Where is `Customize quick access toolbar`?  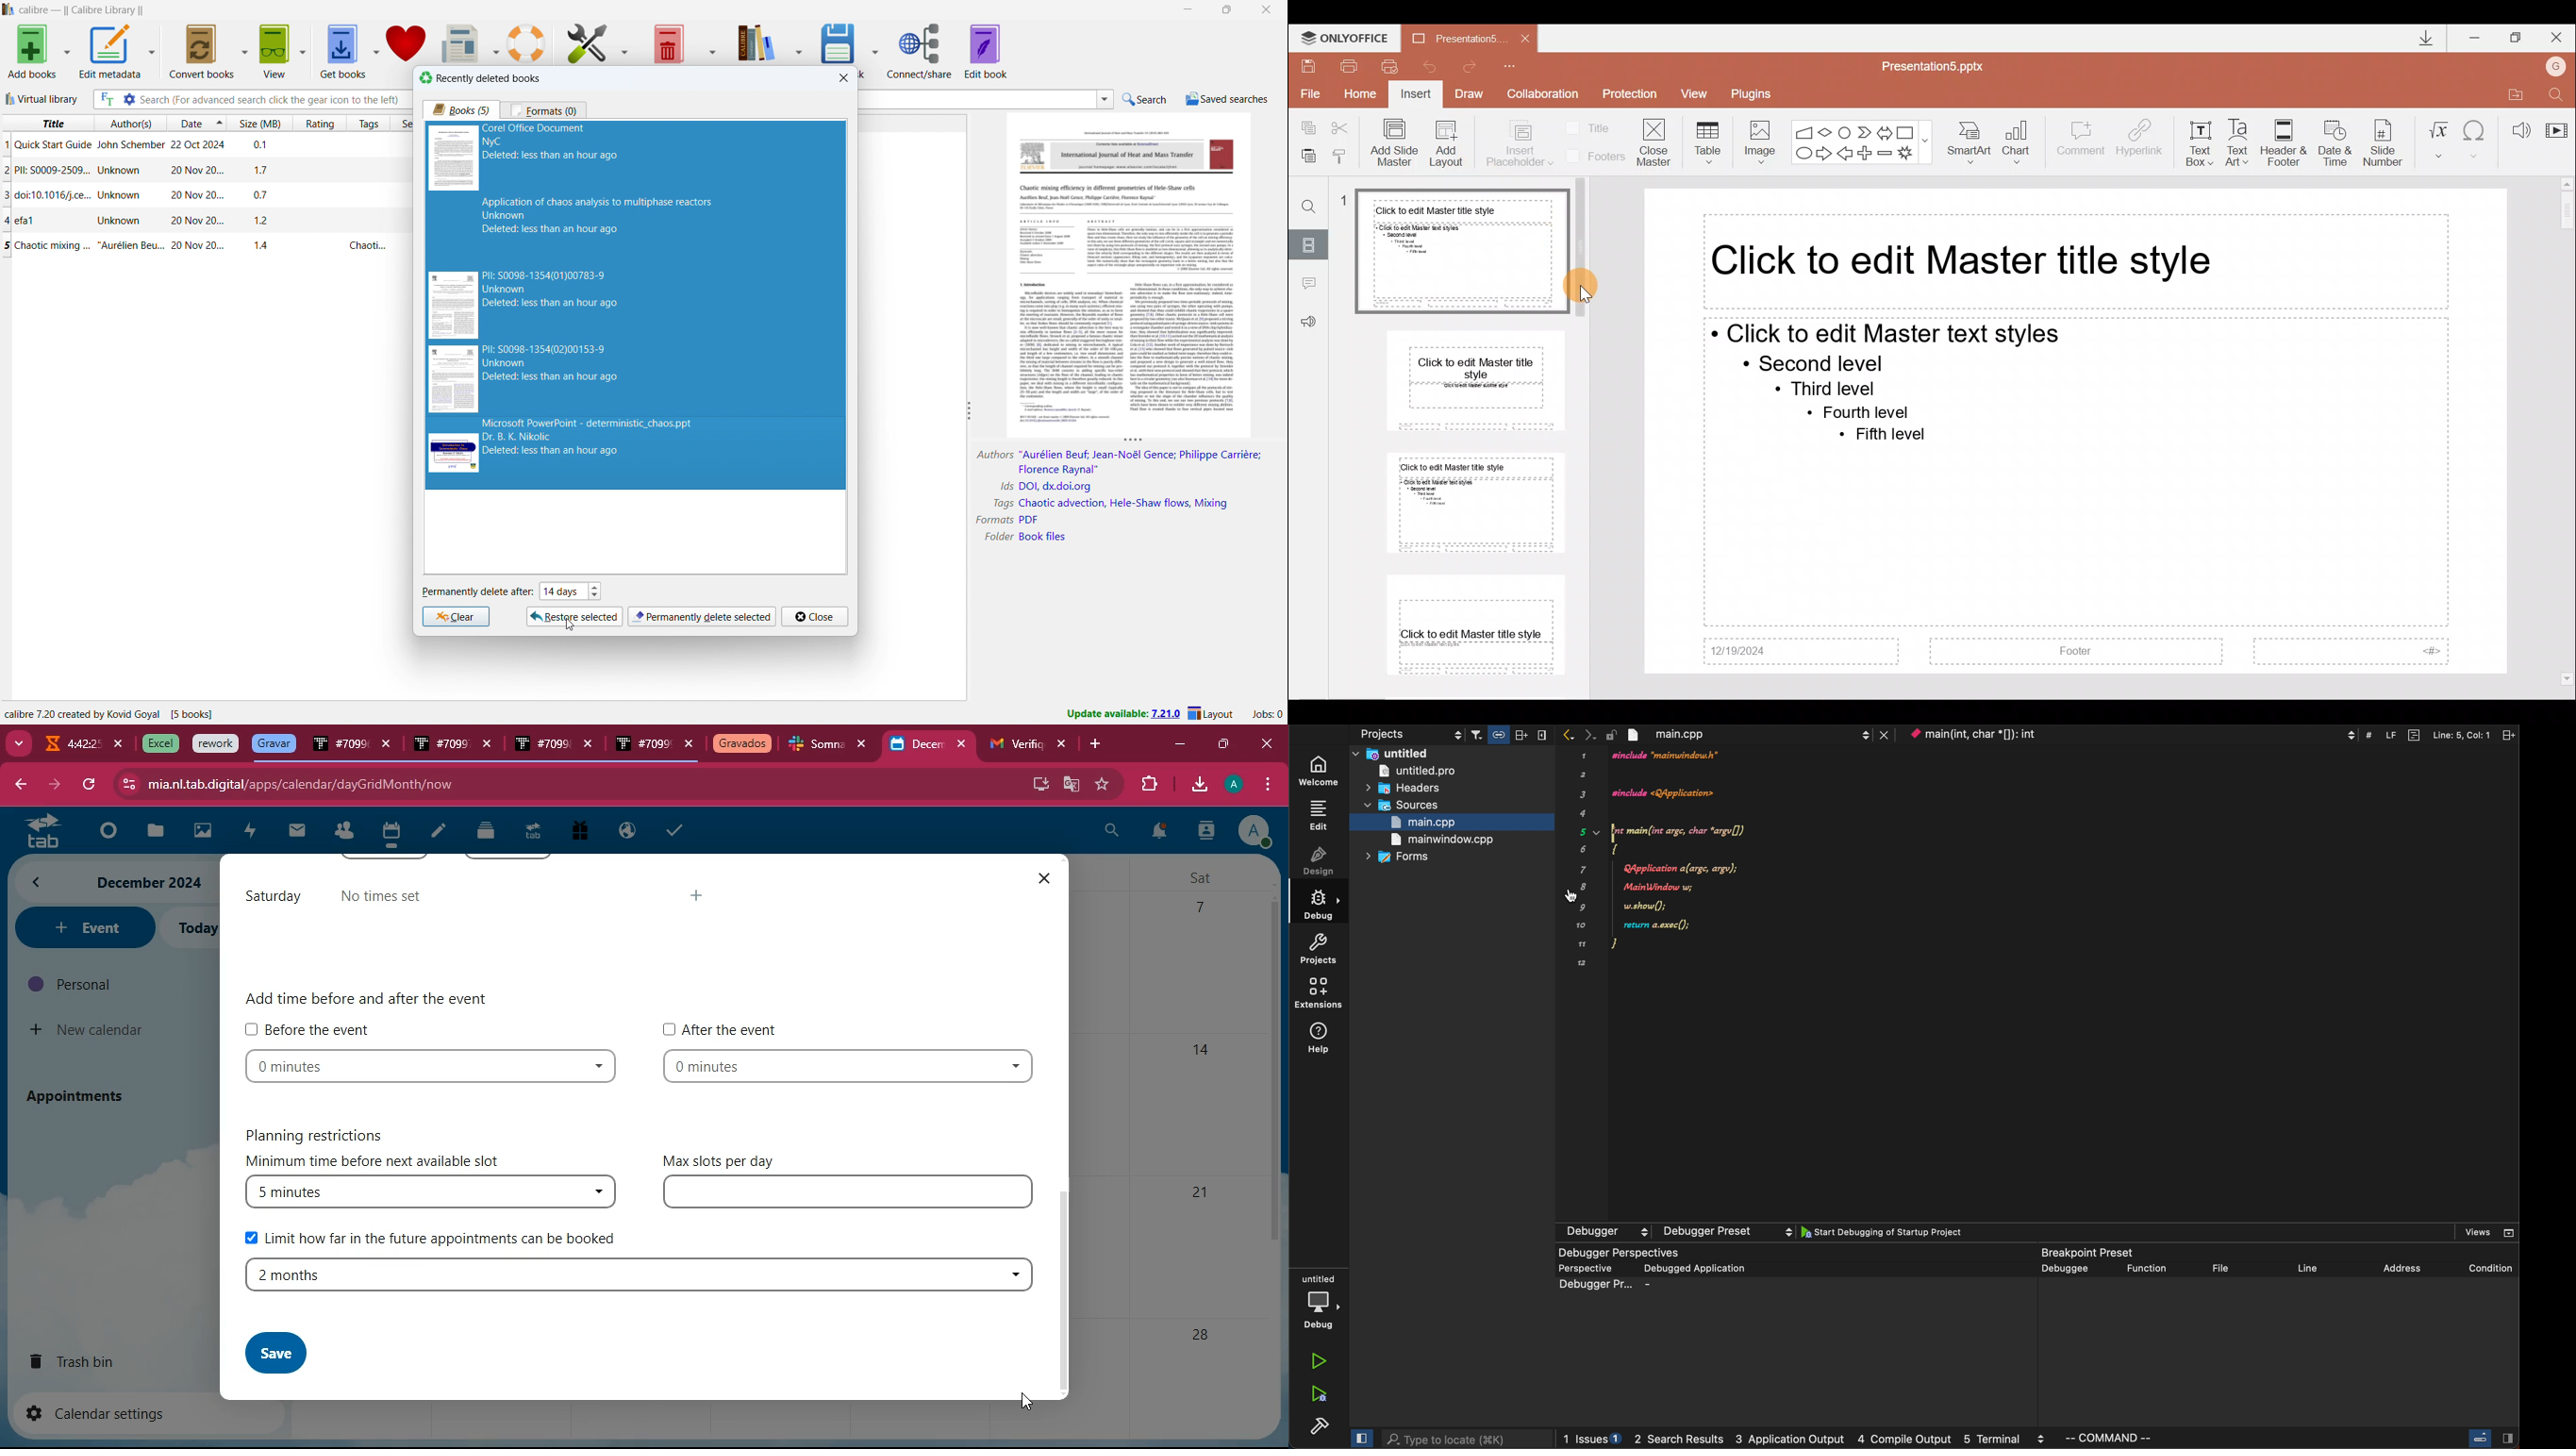
Customize quick access toolbar is located at coordinates (1519, 66).